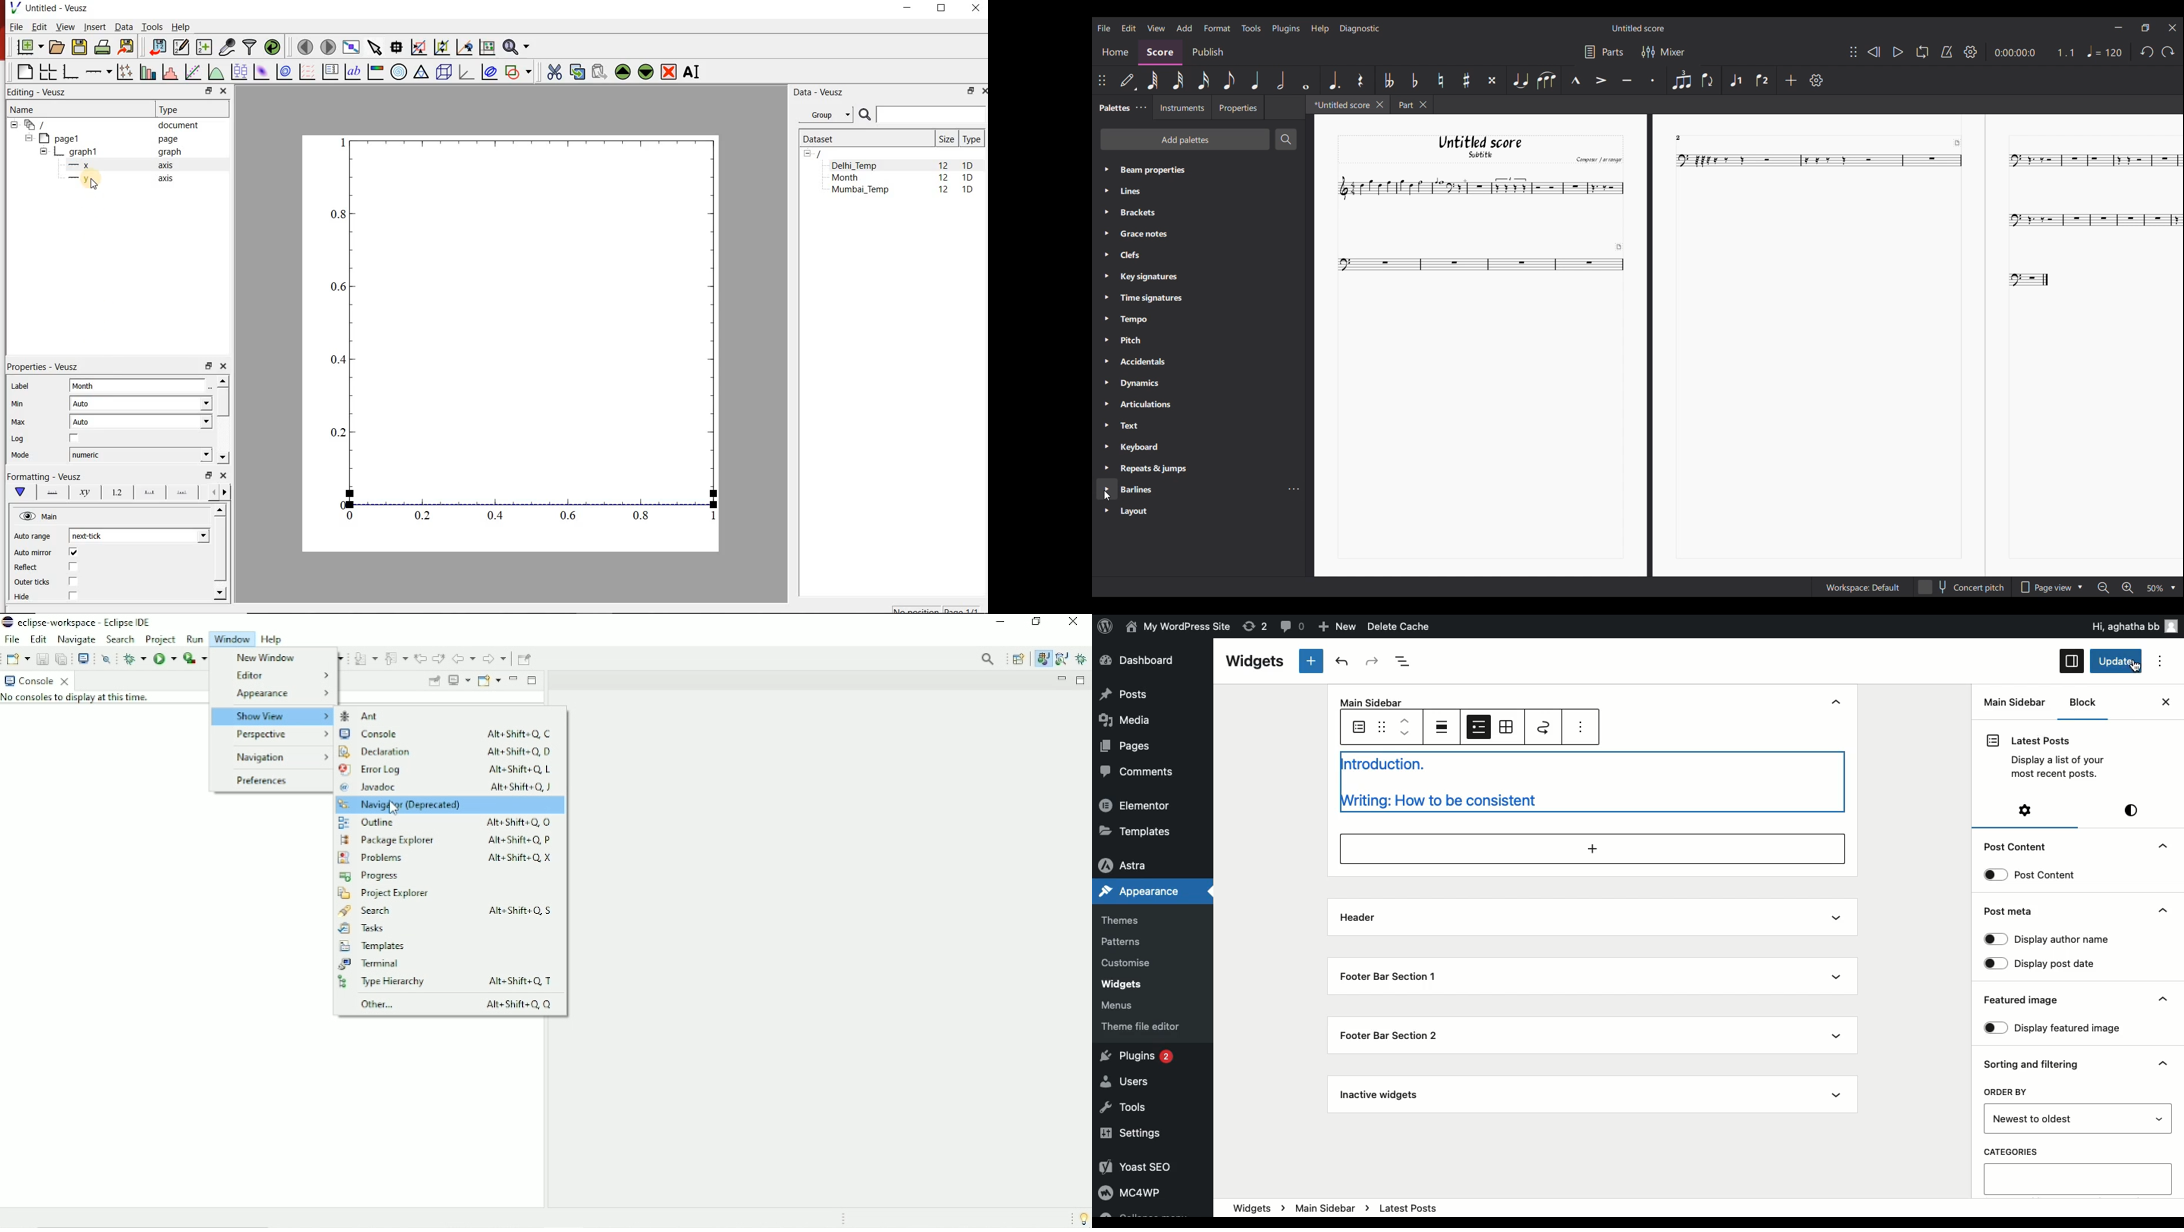 This screenshot has height=1232, width=2184. What do you see at coordinates (1387, 979) in the screenshot?
I see `Footer bar section 1` at bounding box center [1387, 979].